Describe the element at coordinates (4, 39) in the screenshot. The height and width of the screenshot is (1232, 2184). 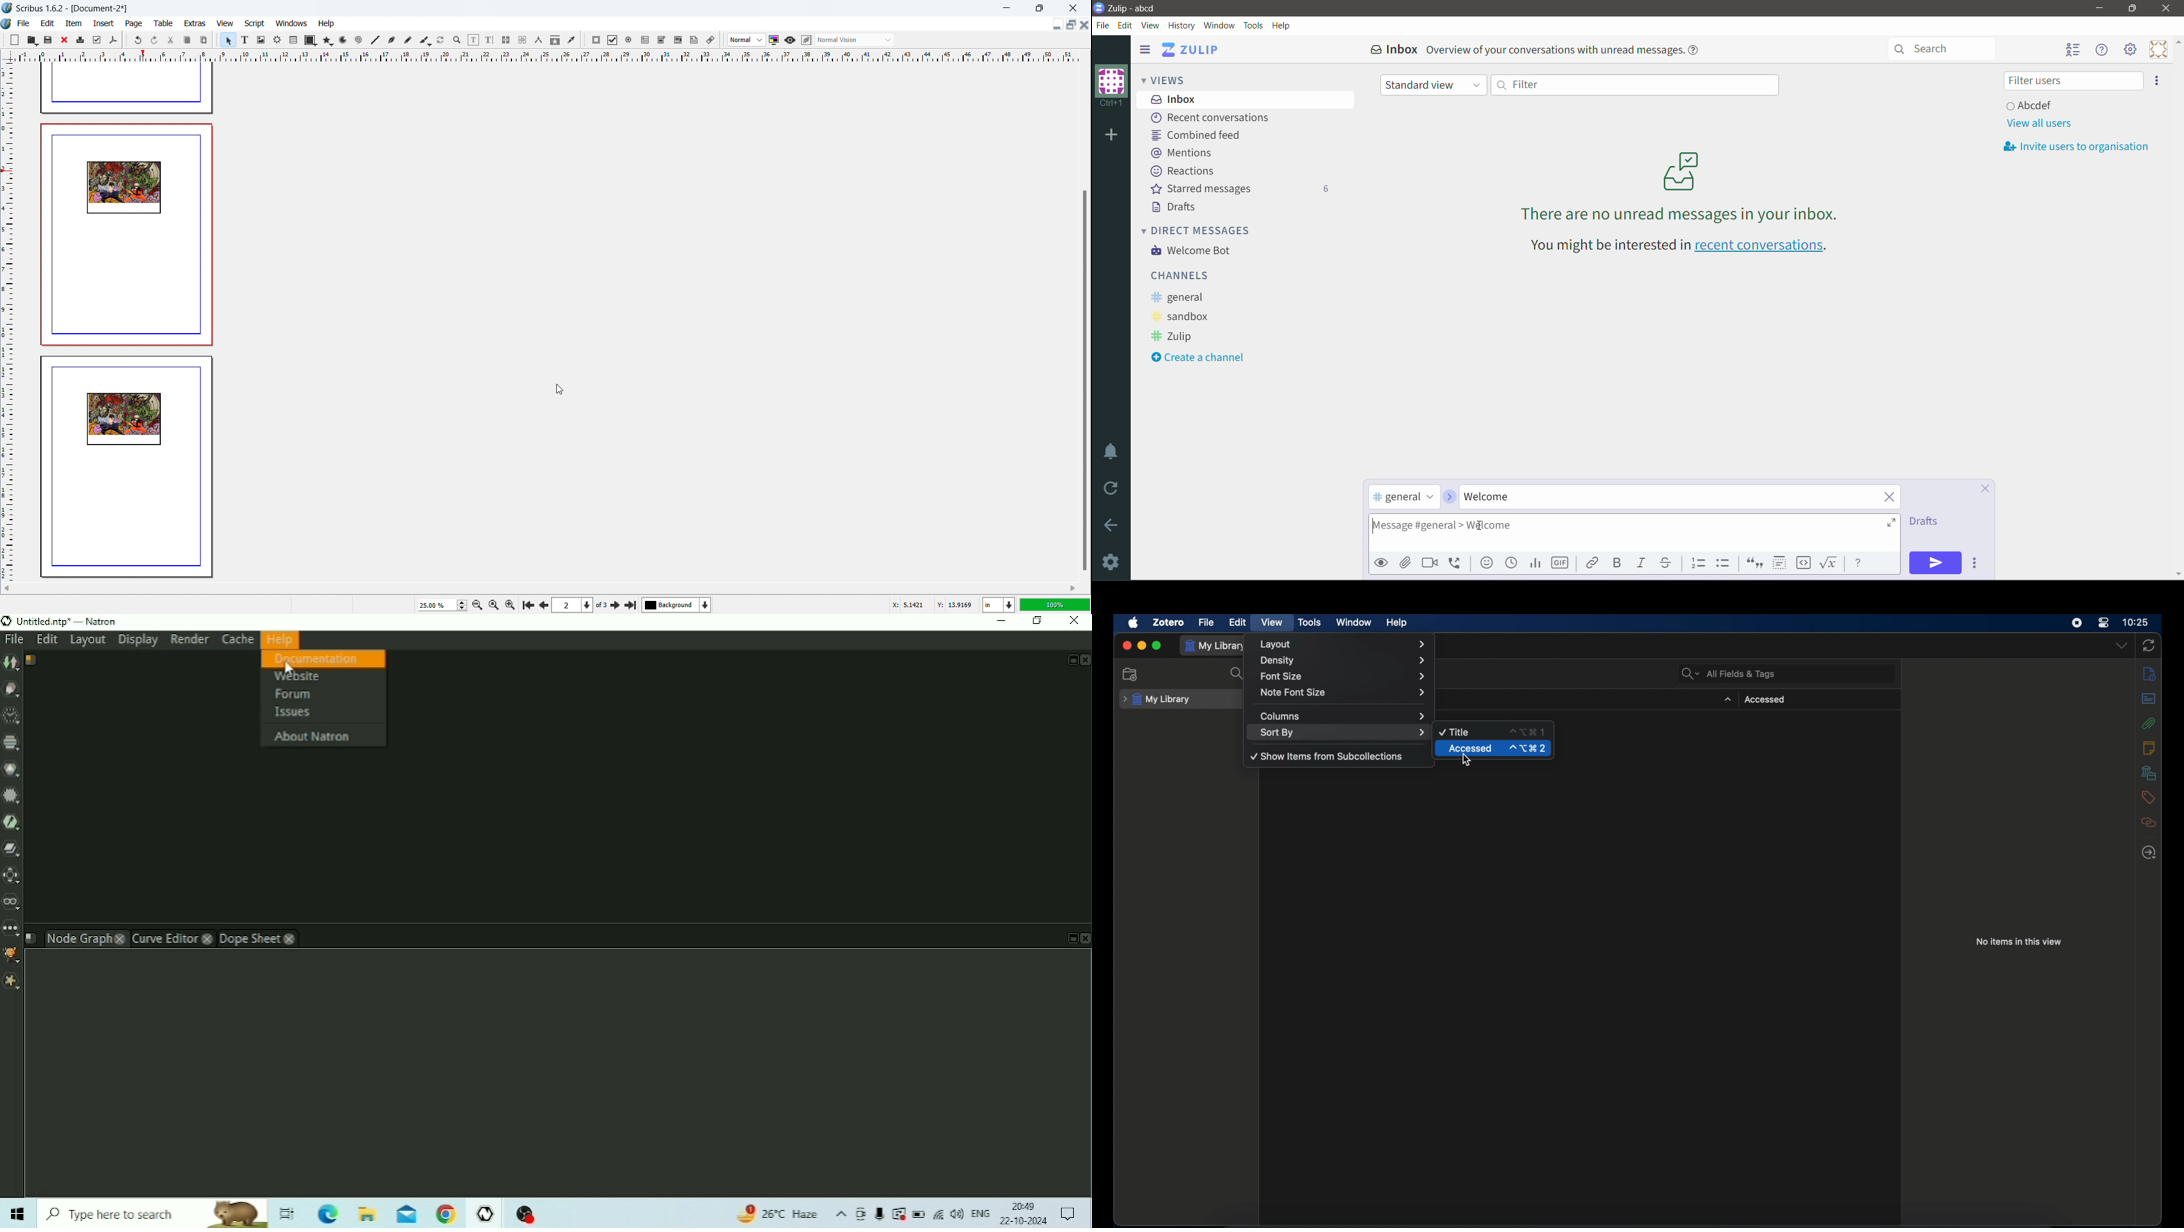
I see `move toolbox` at that location.